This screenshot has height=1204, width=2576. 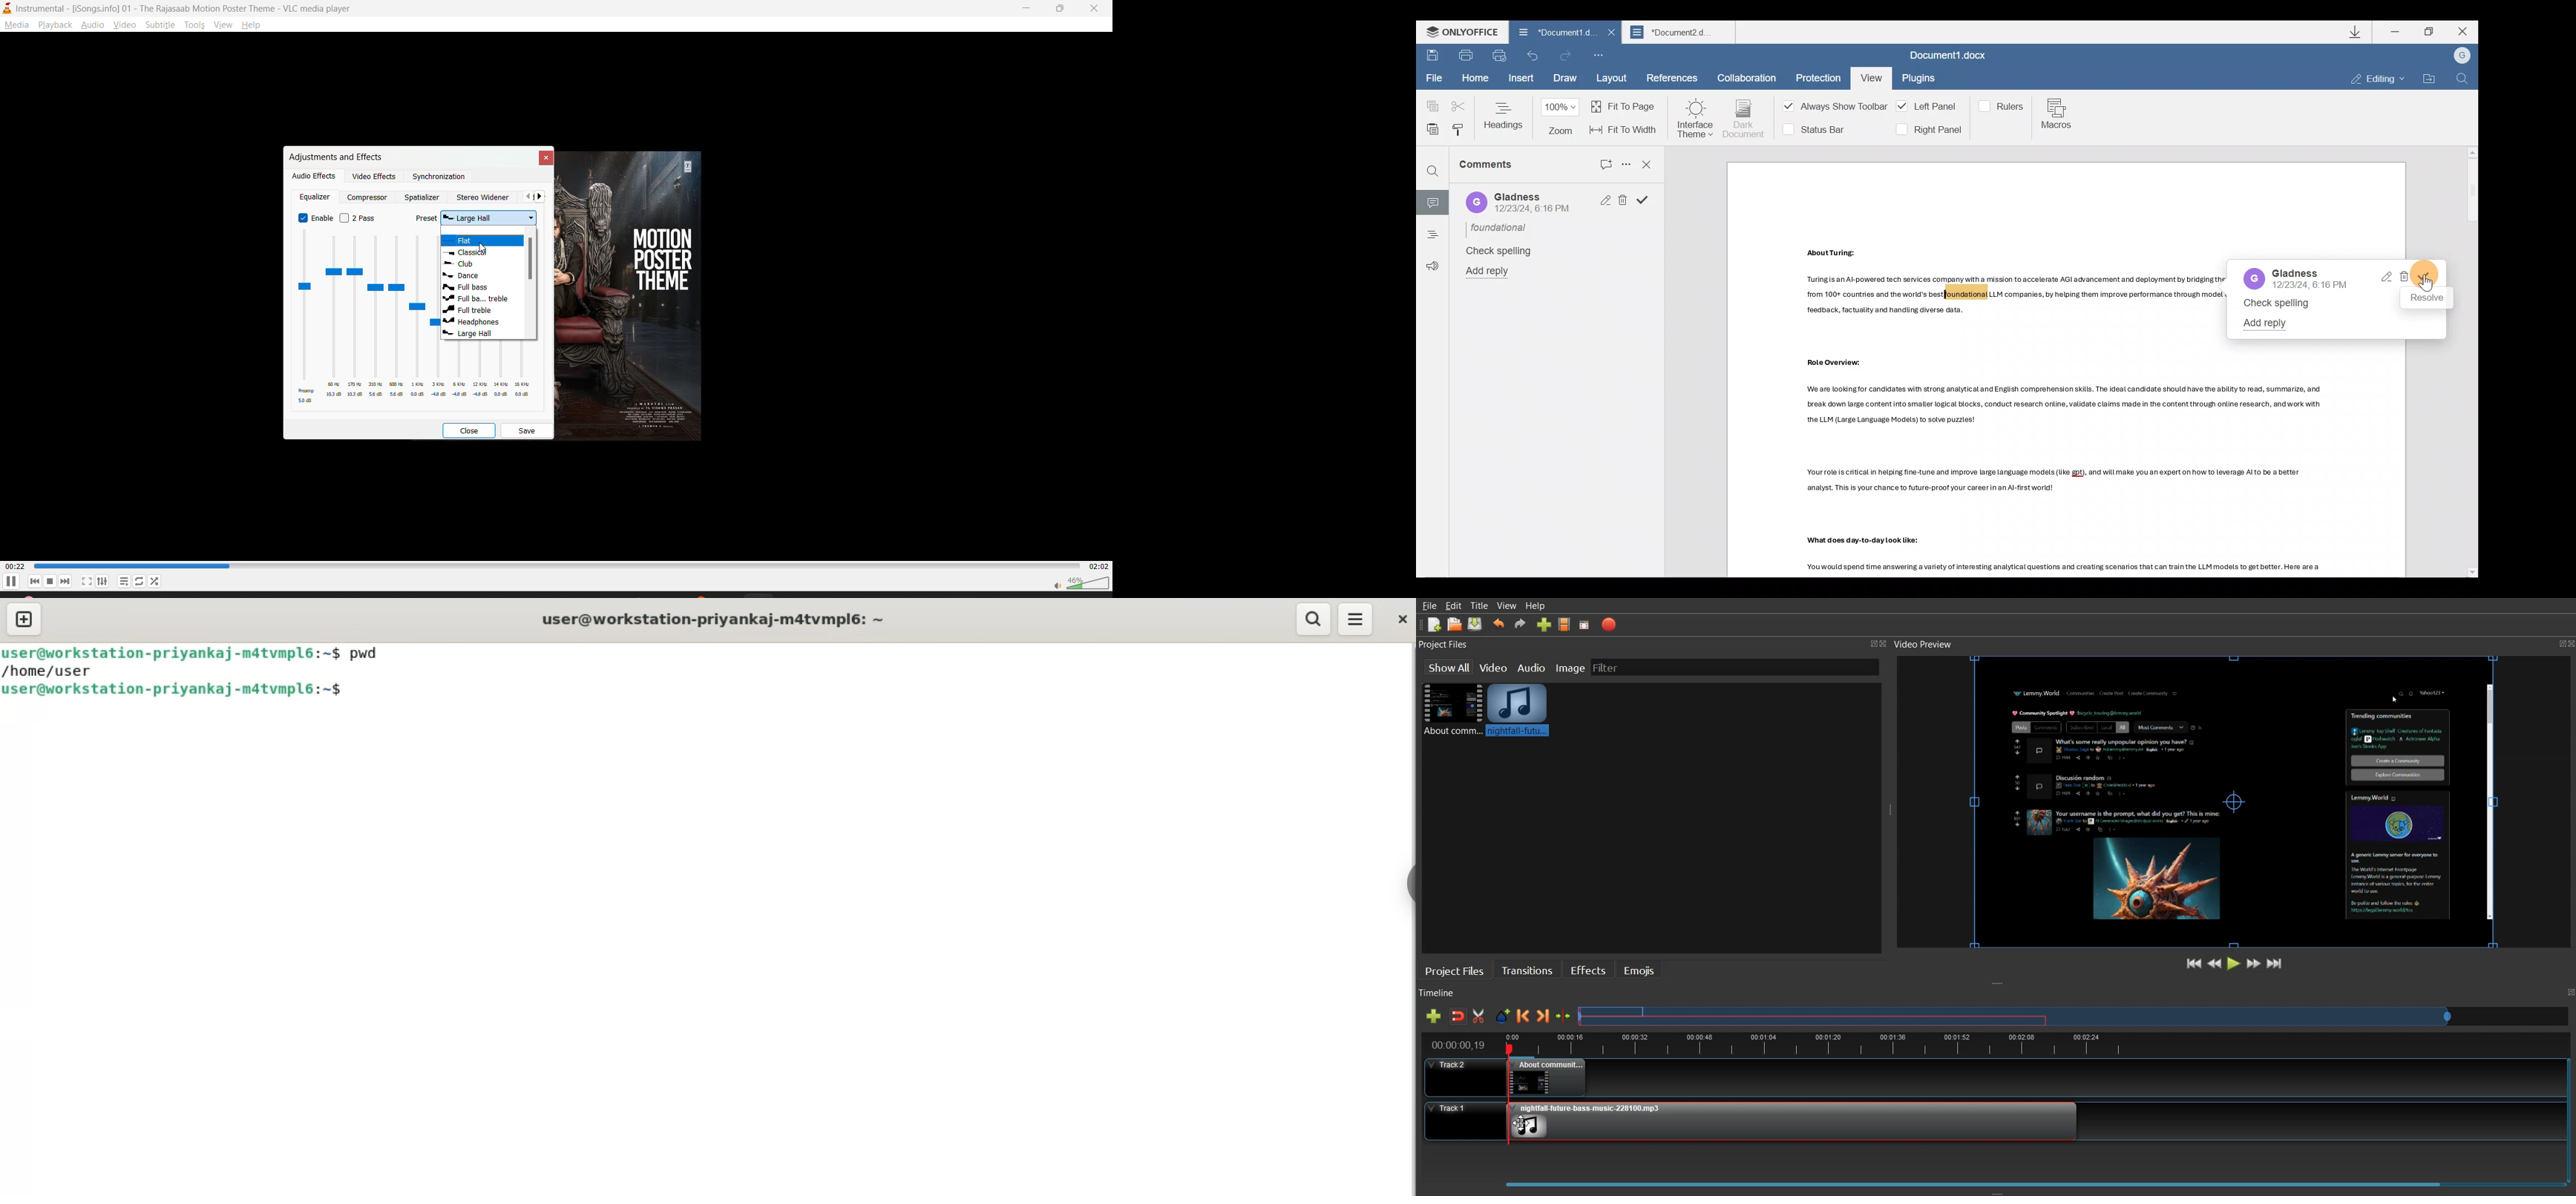 I want to click on Rulers, so click(x=2004, y=105).